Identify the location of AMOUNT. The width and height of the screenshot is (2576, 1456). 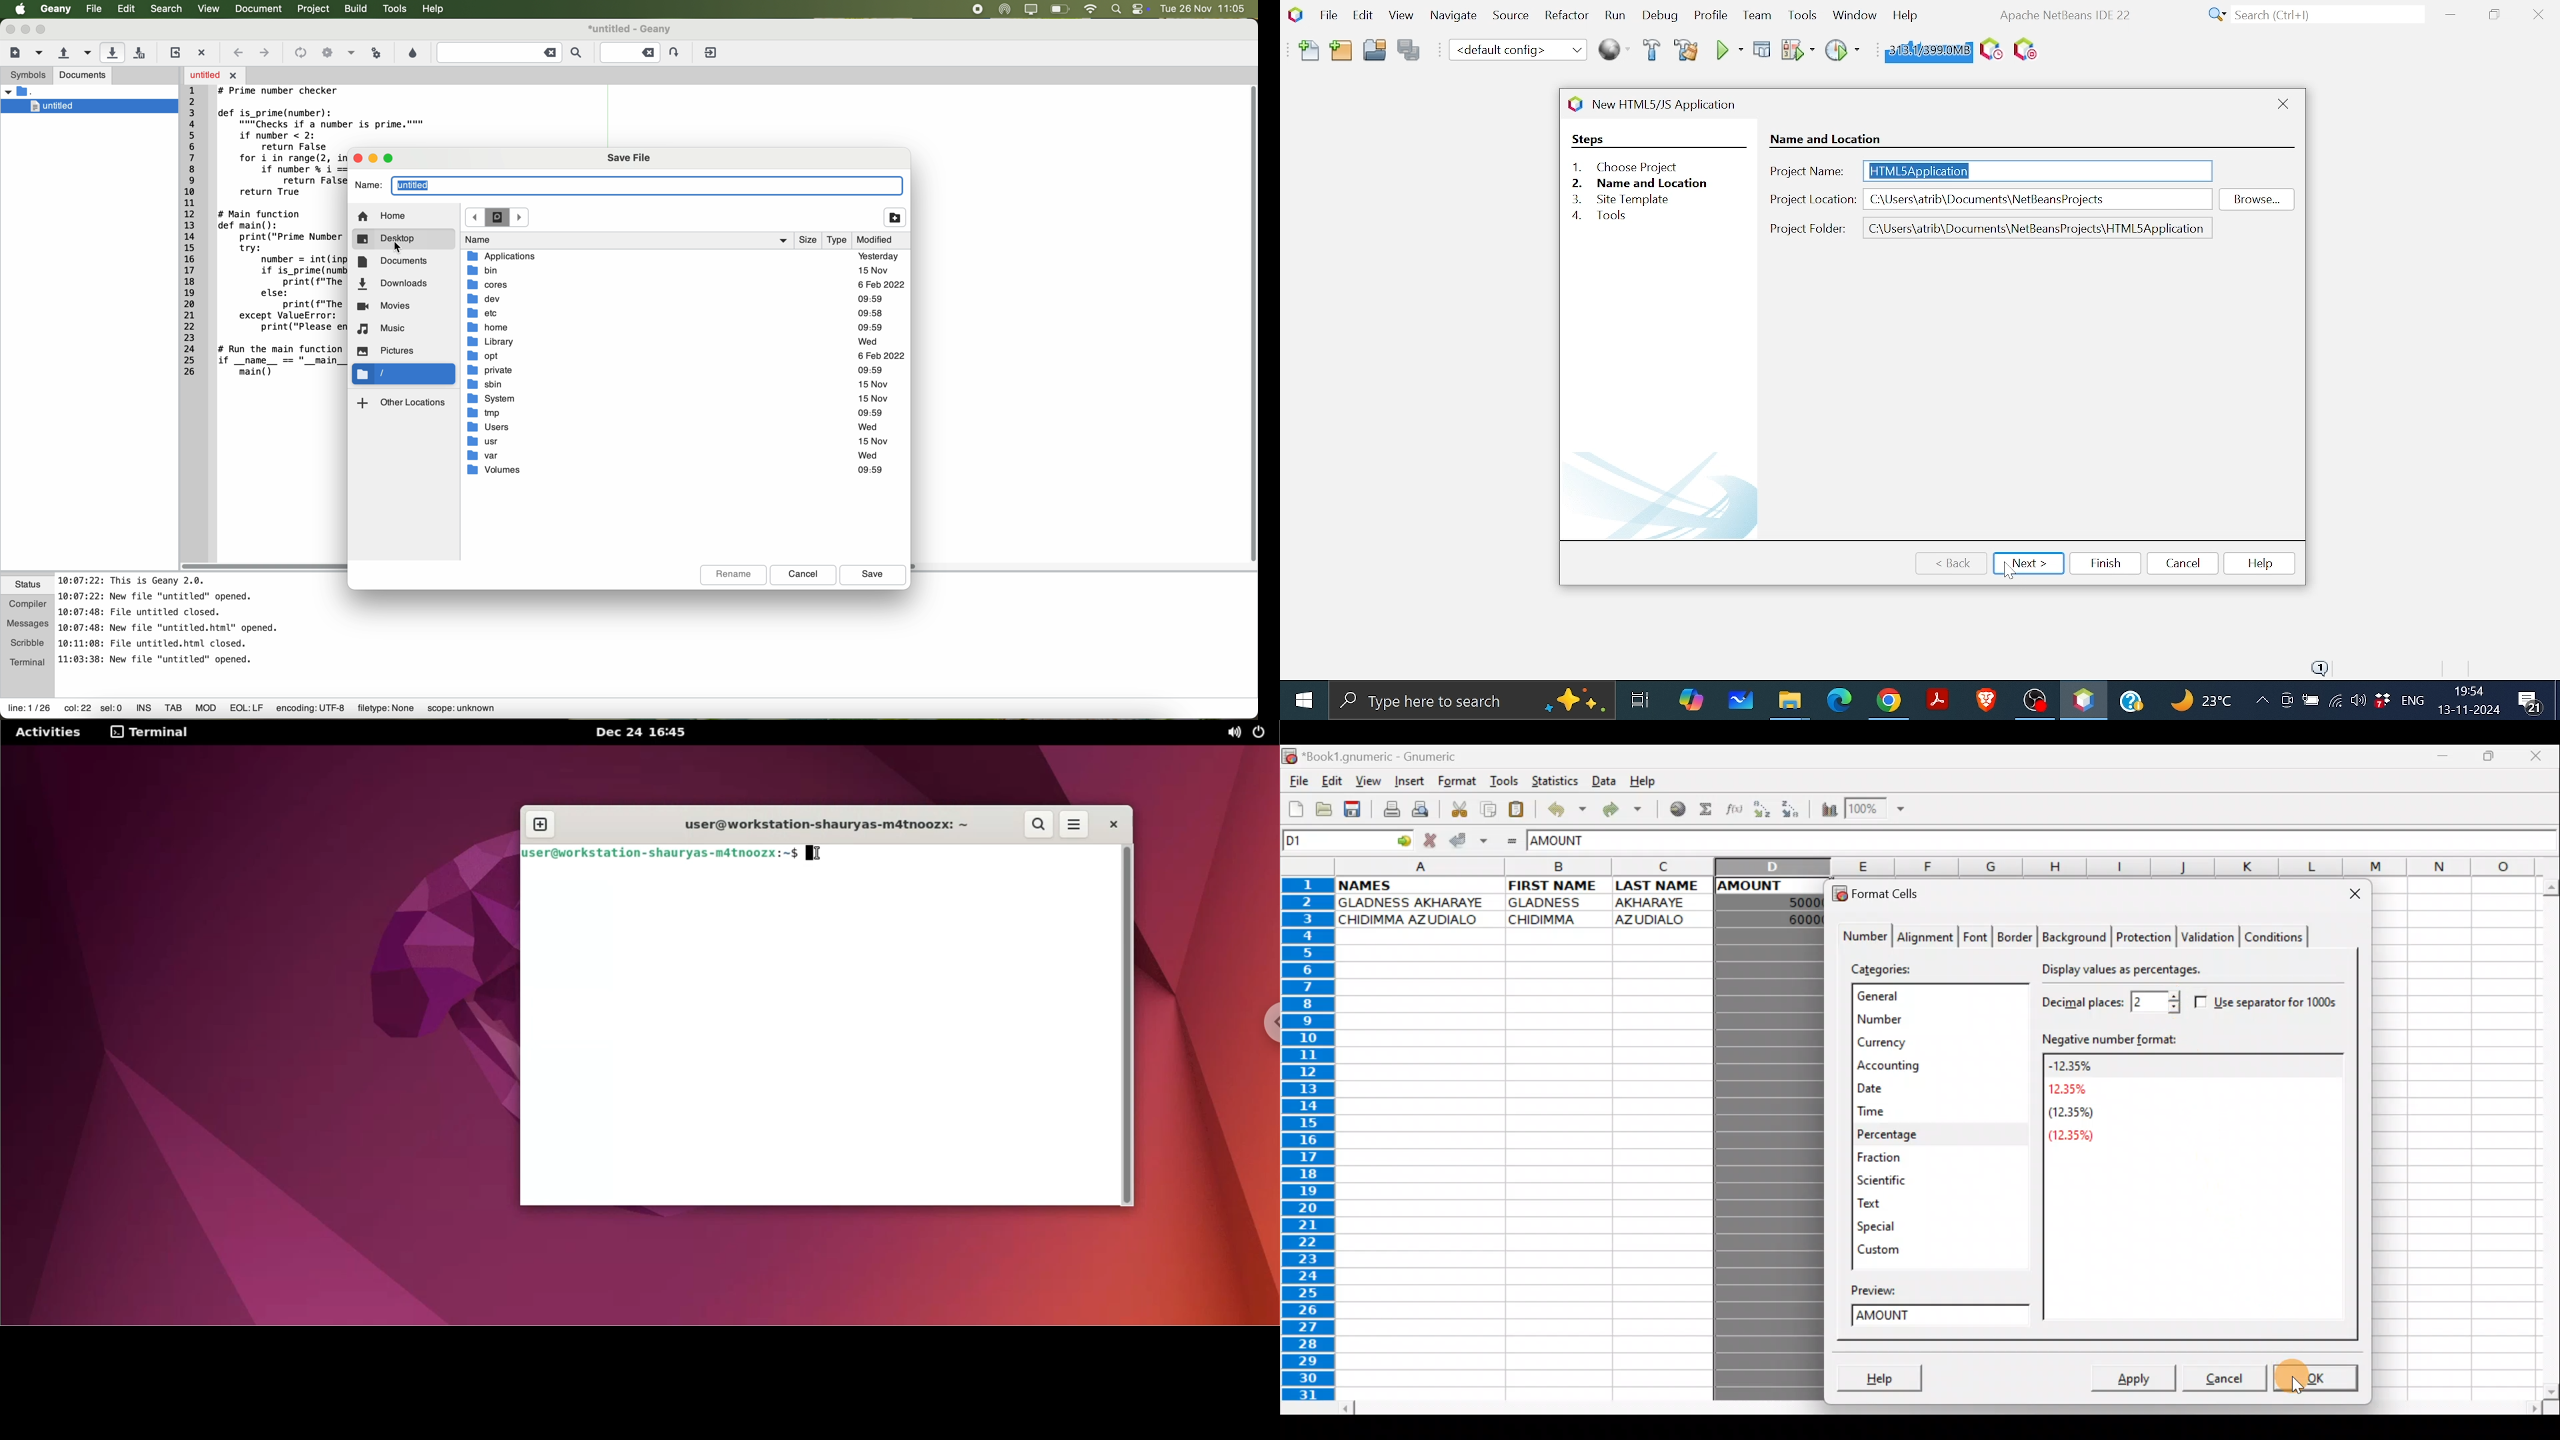
(1572, 842).